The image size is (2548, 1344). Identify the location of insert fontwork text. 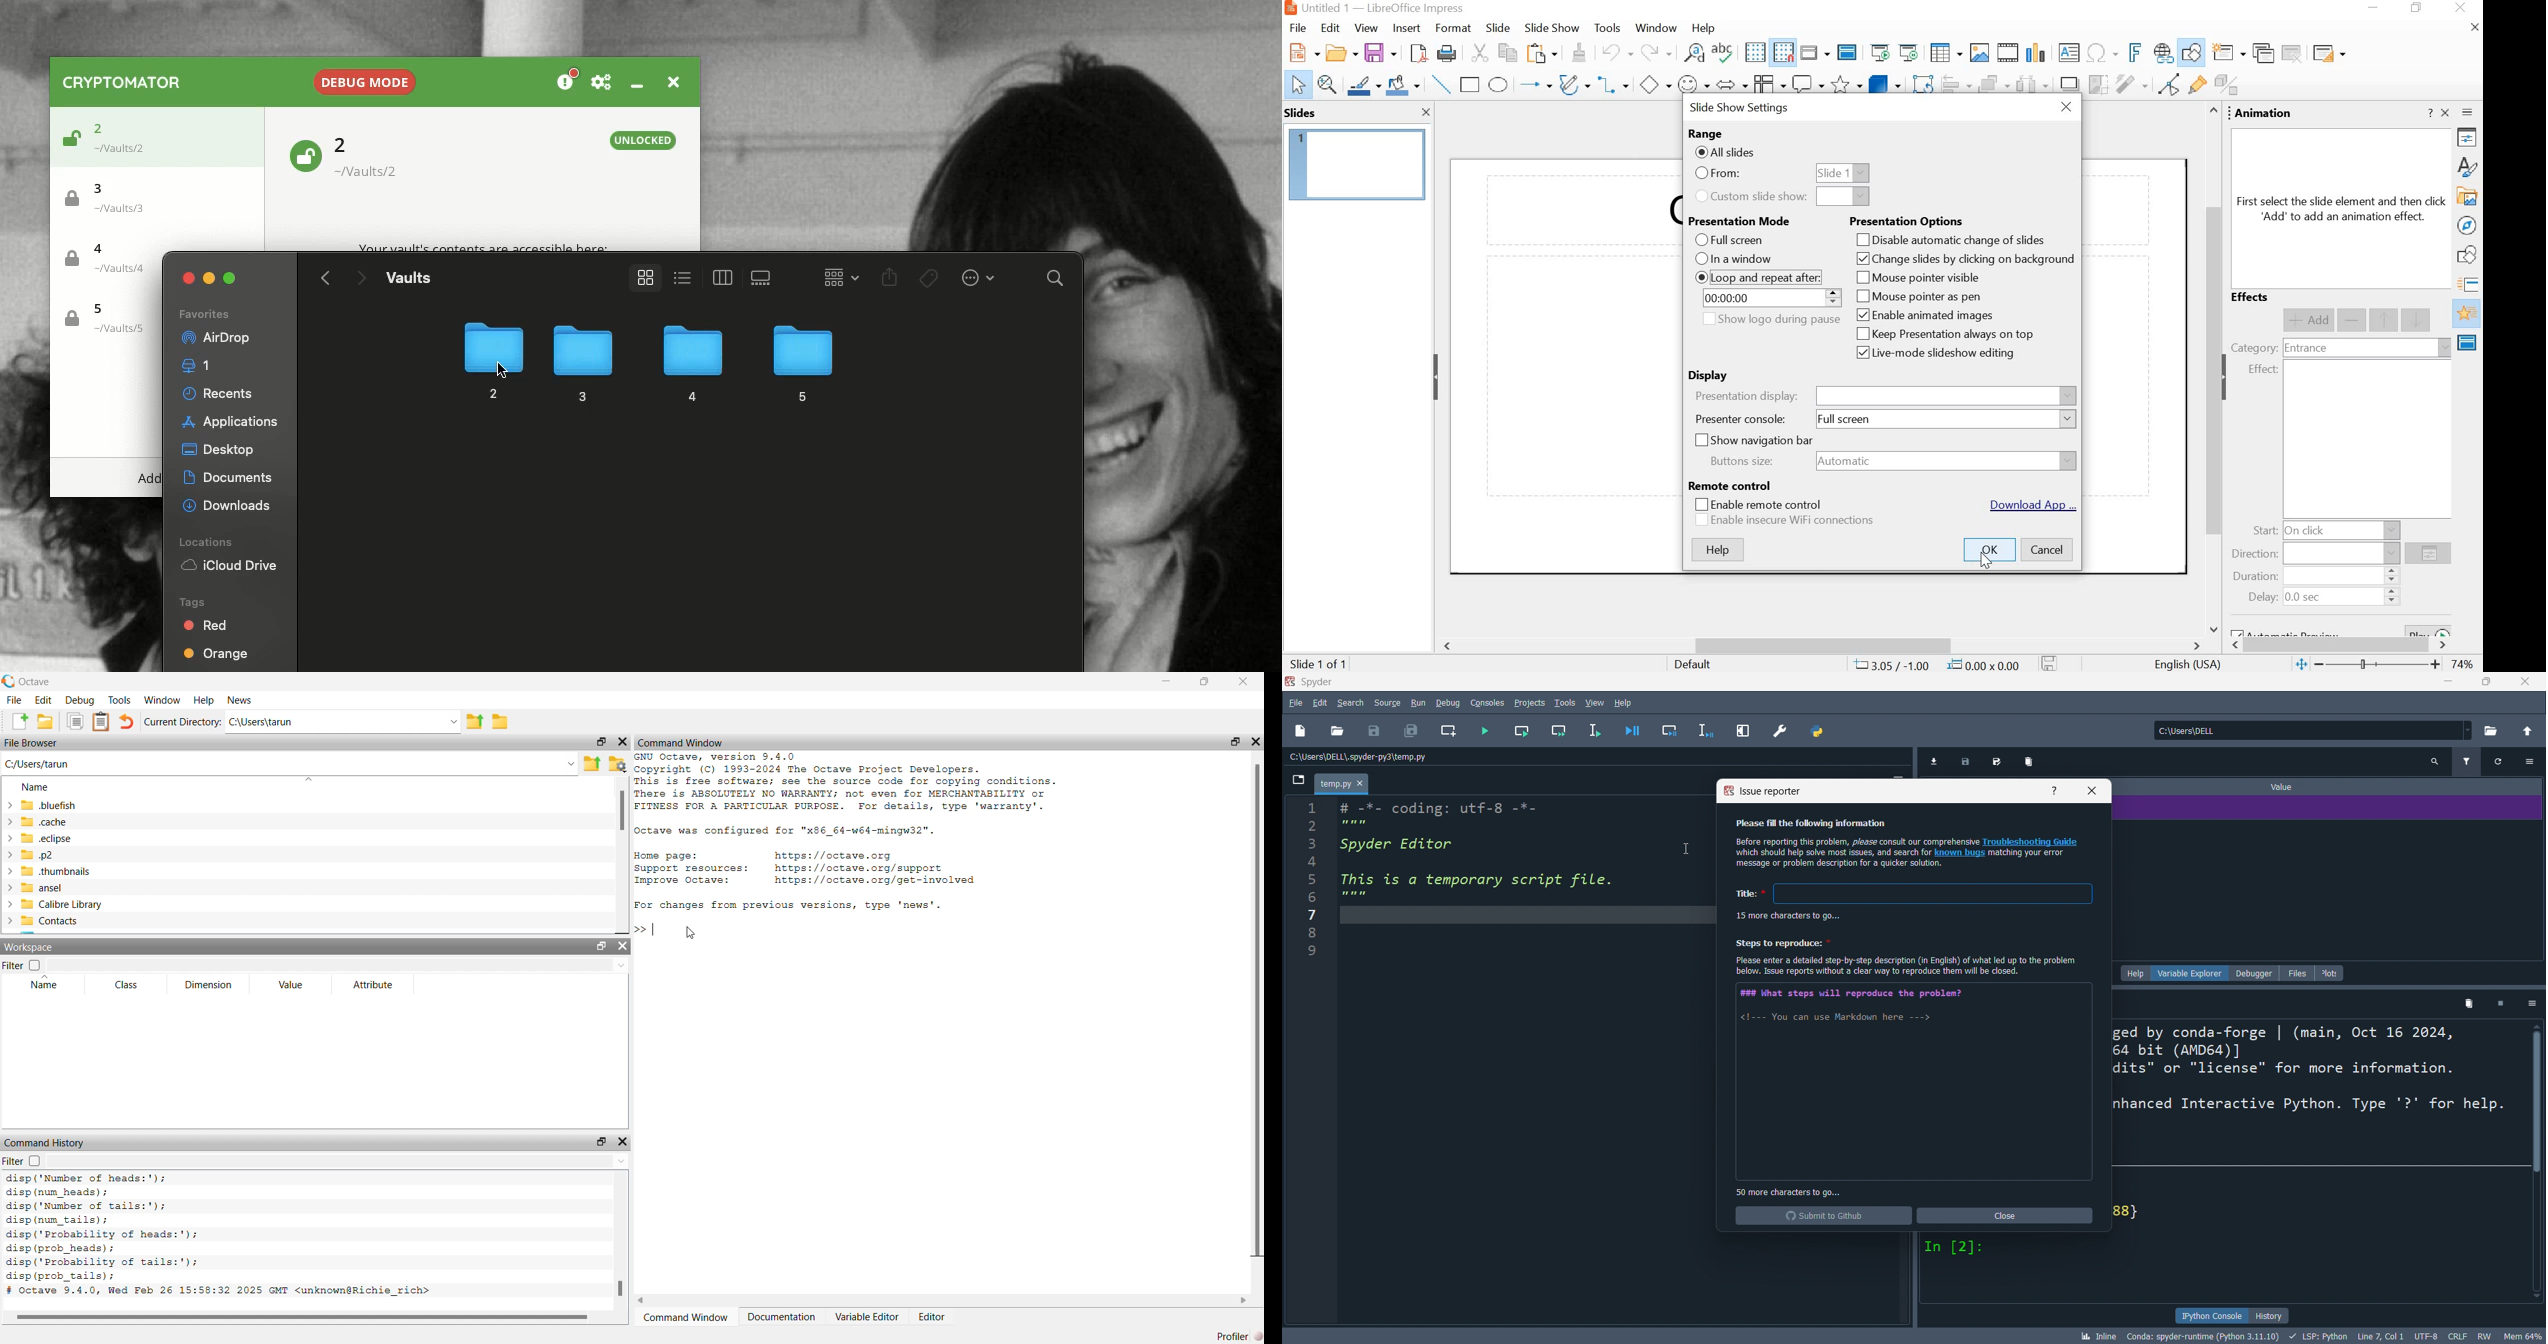
(2133, 52).